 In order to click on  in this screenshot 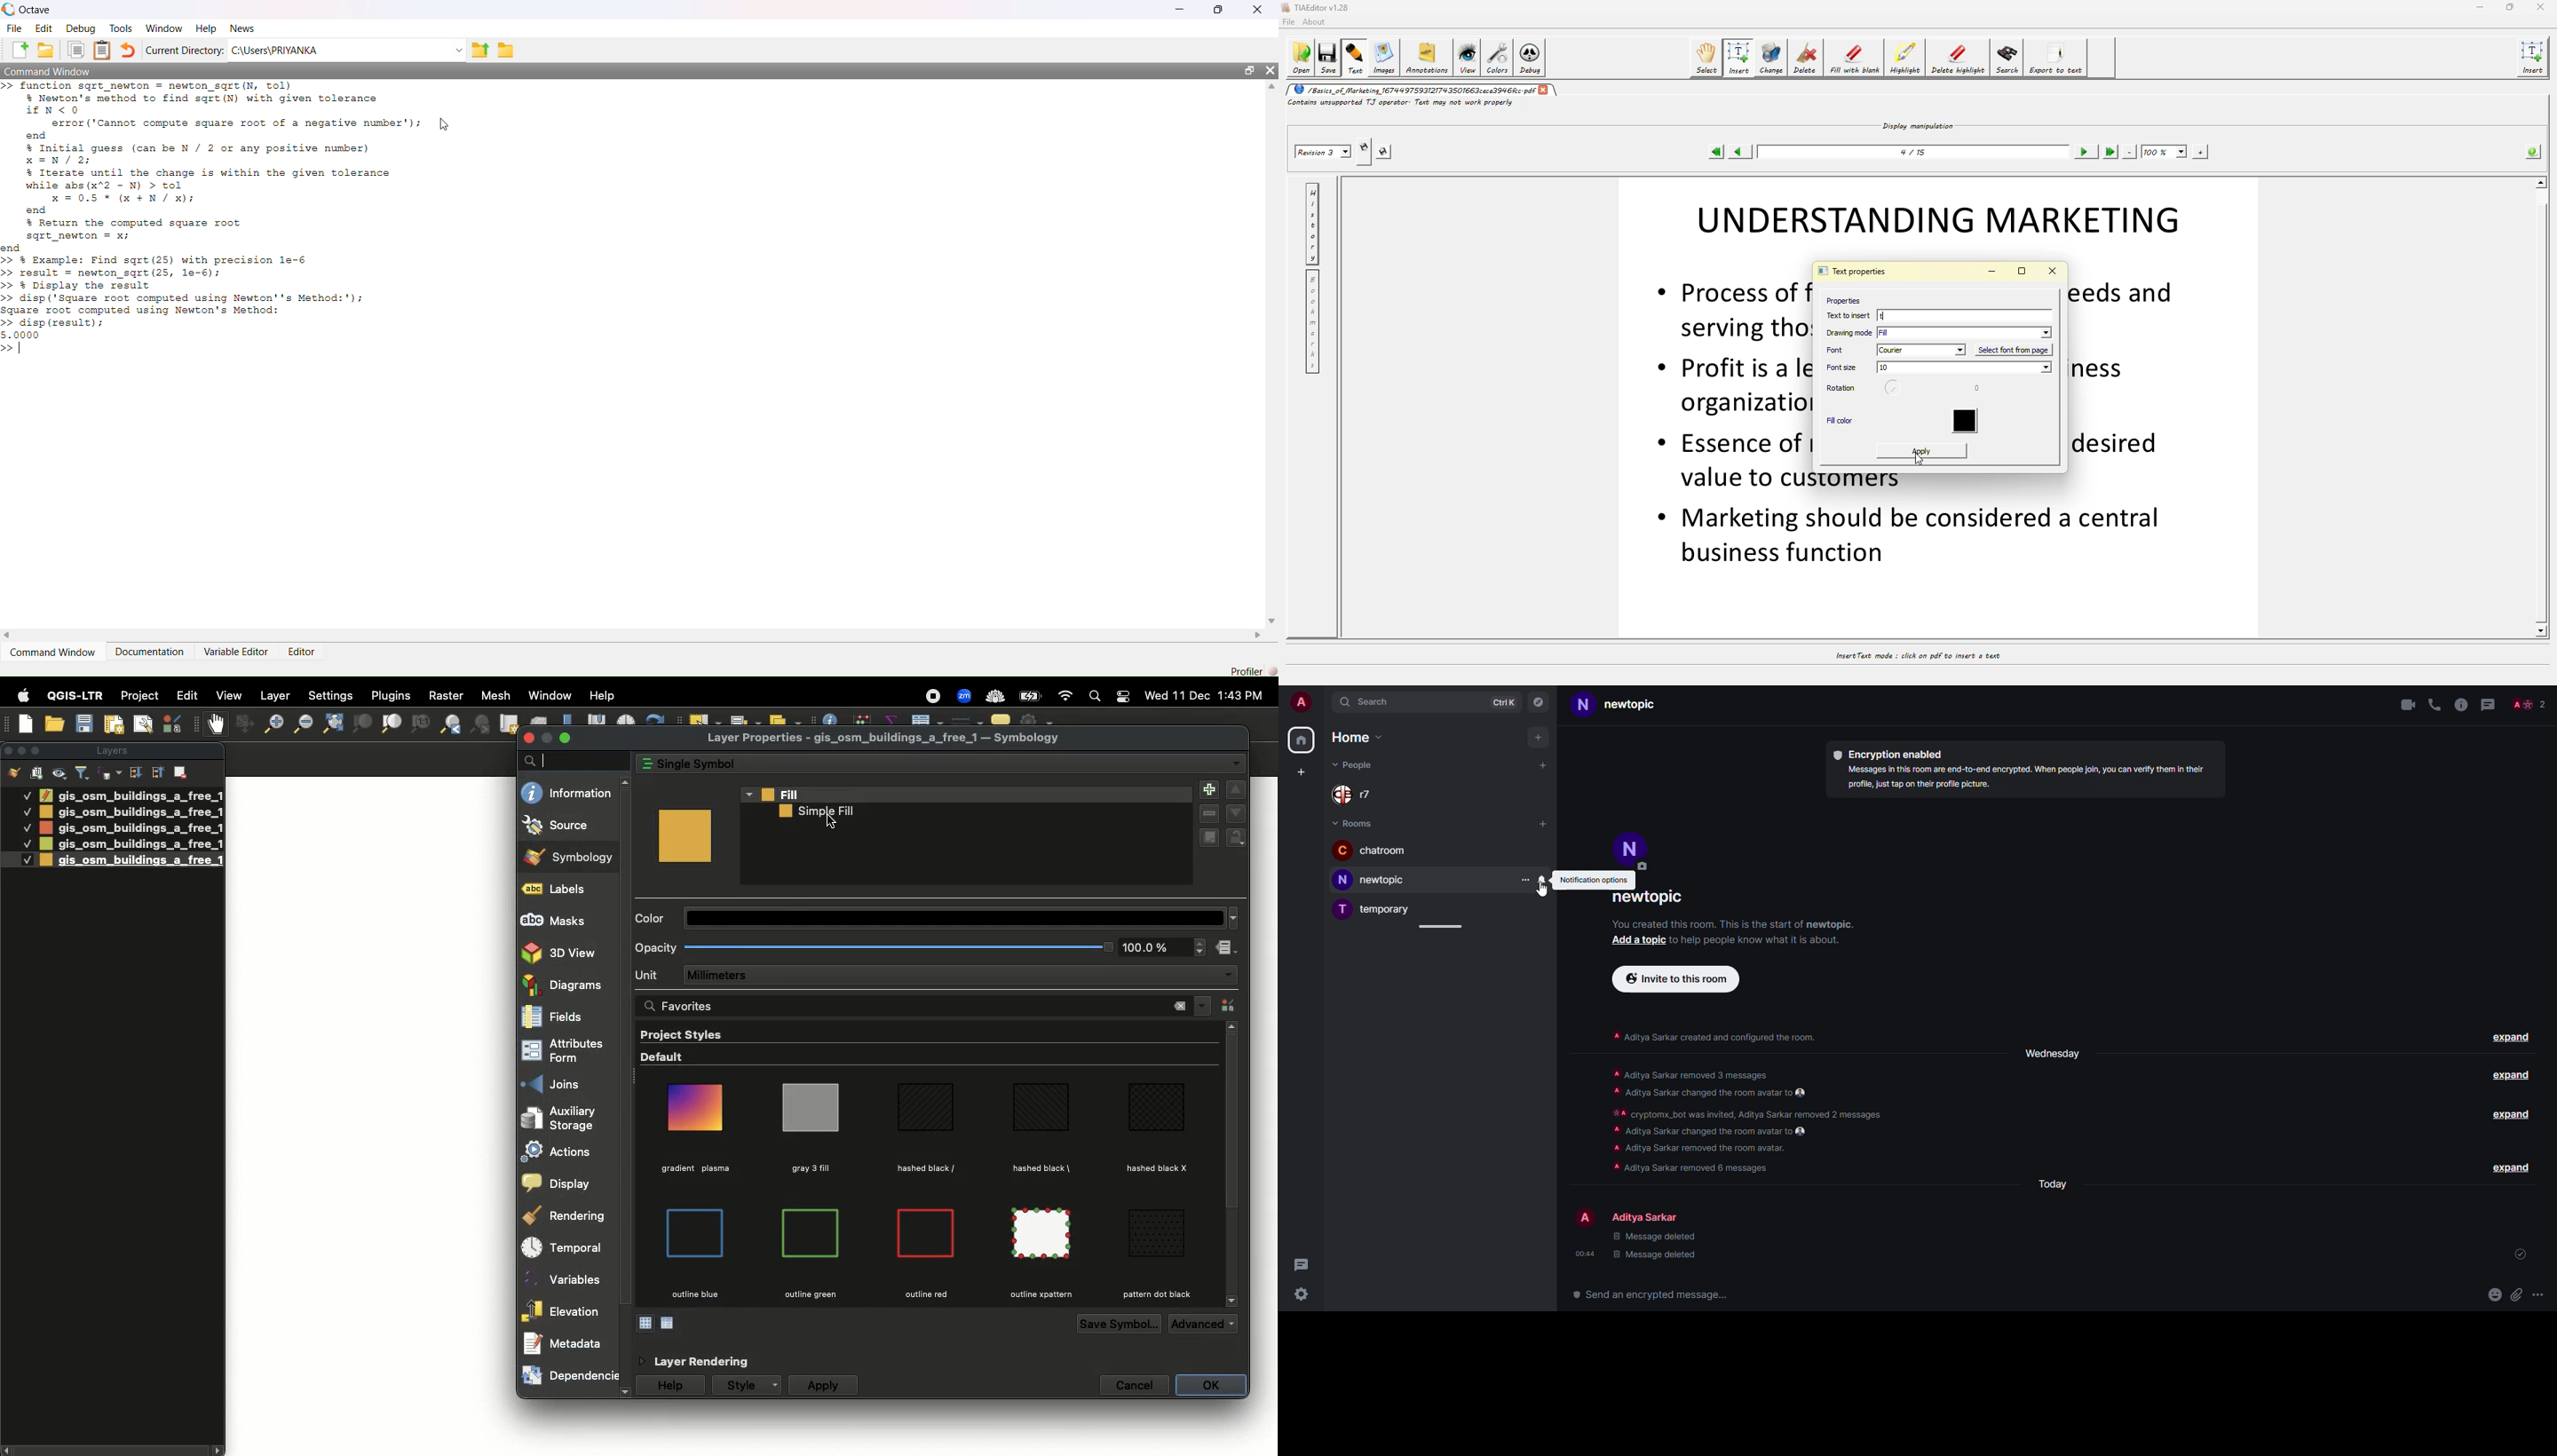, I will do `click(924, 1232)`.